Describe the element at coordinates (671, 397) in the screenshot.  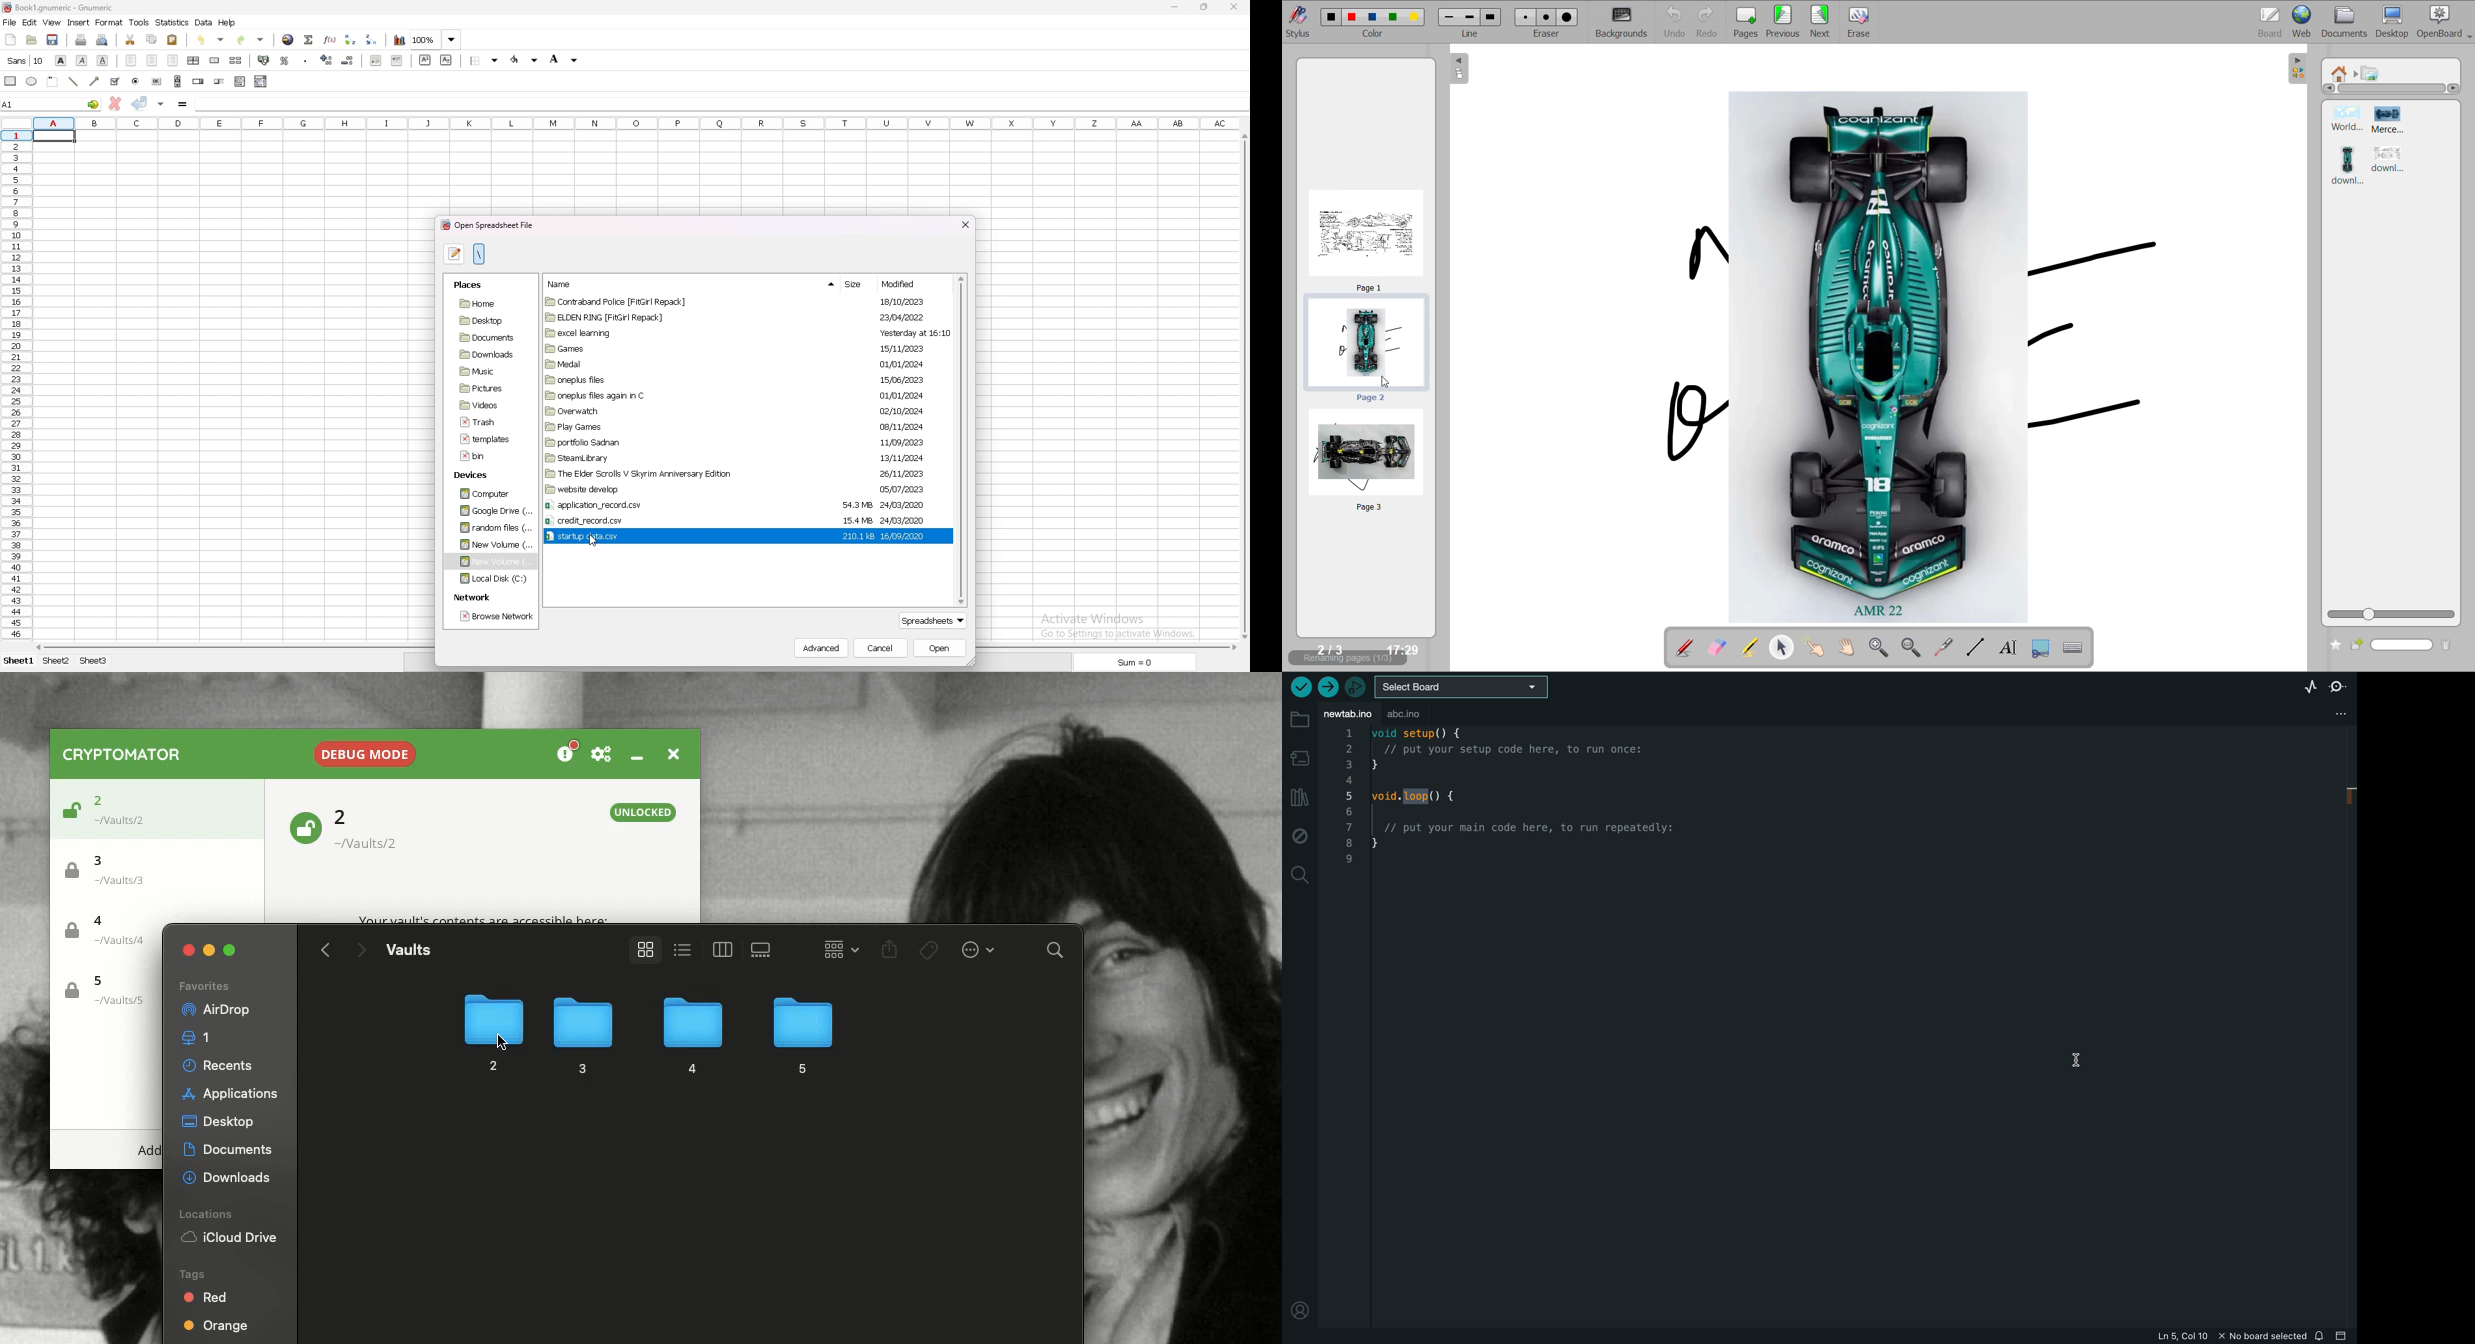
I see `folder` at that location.